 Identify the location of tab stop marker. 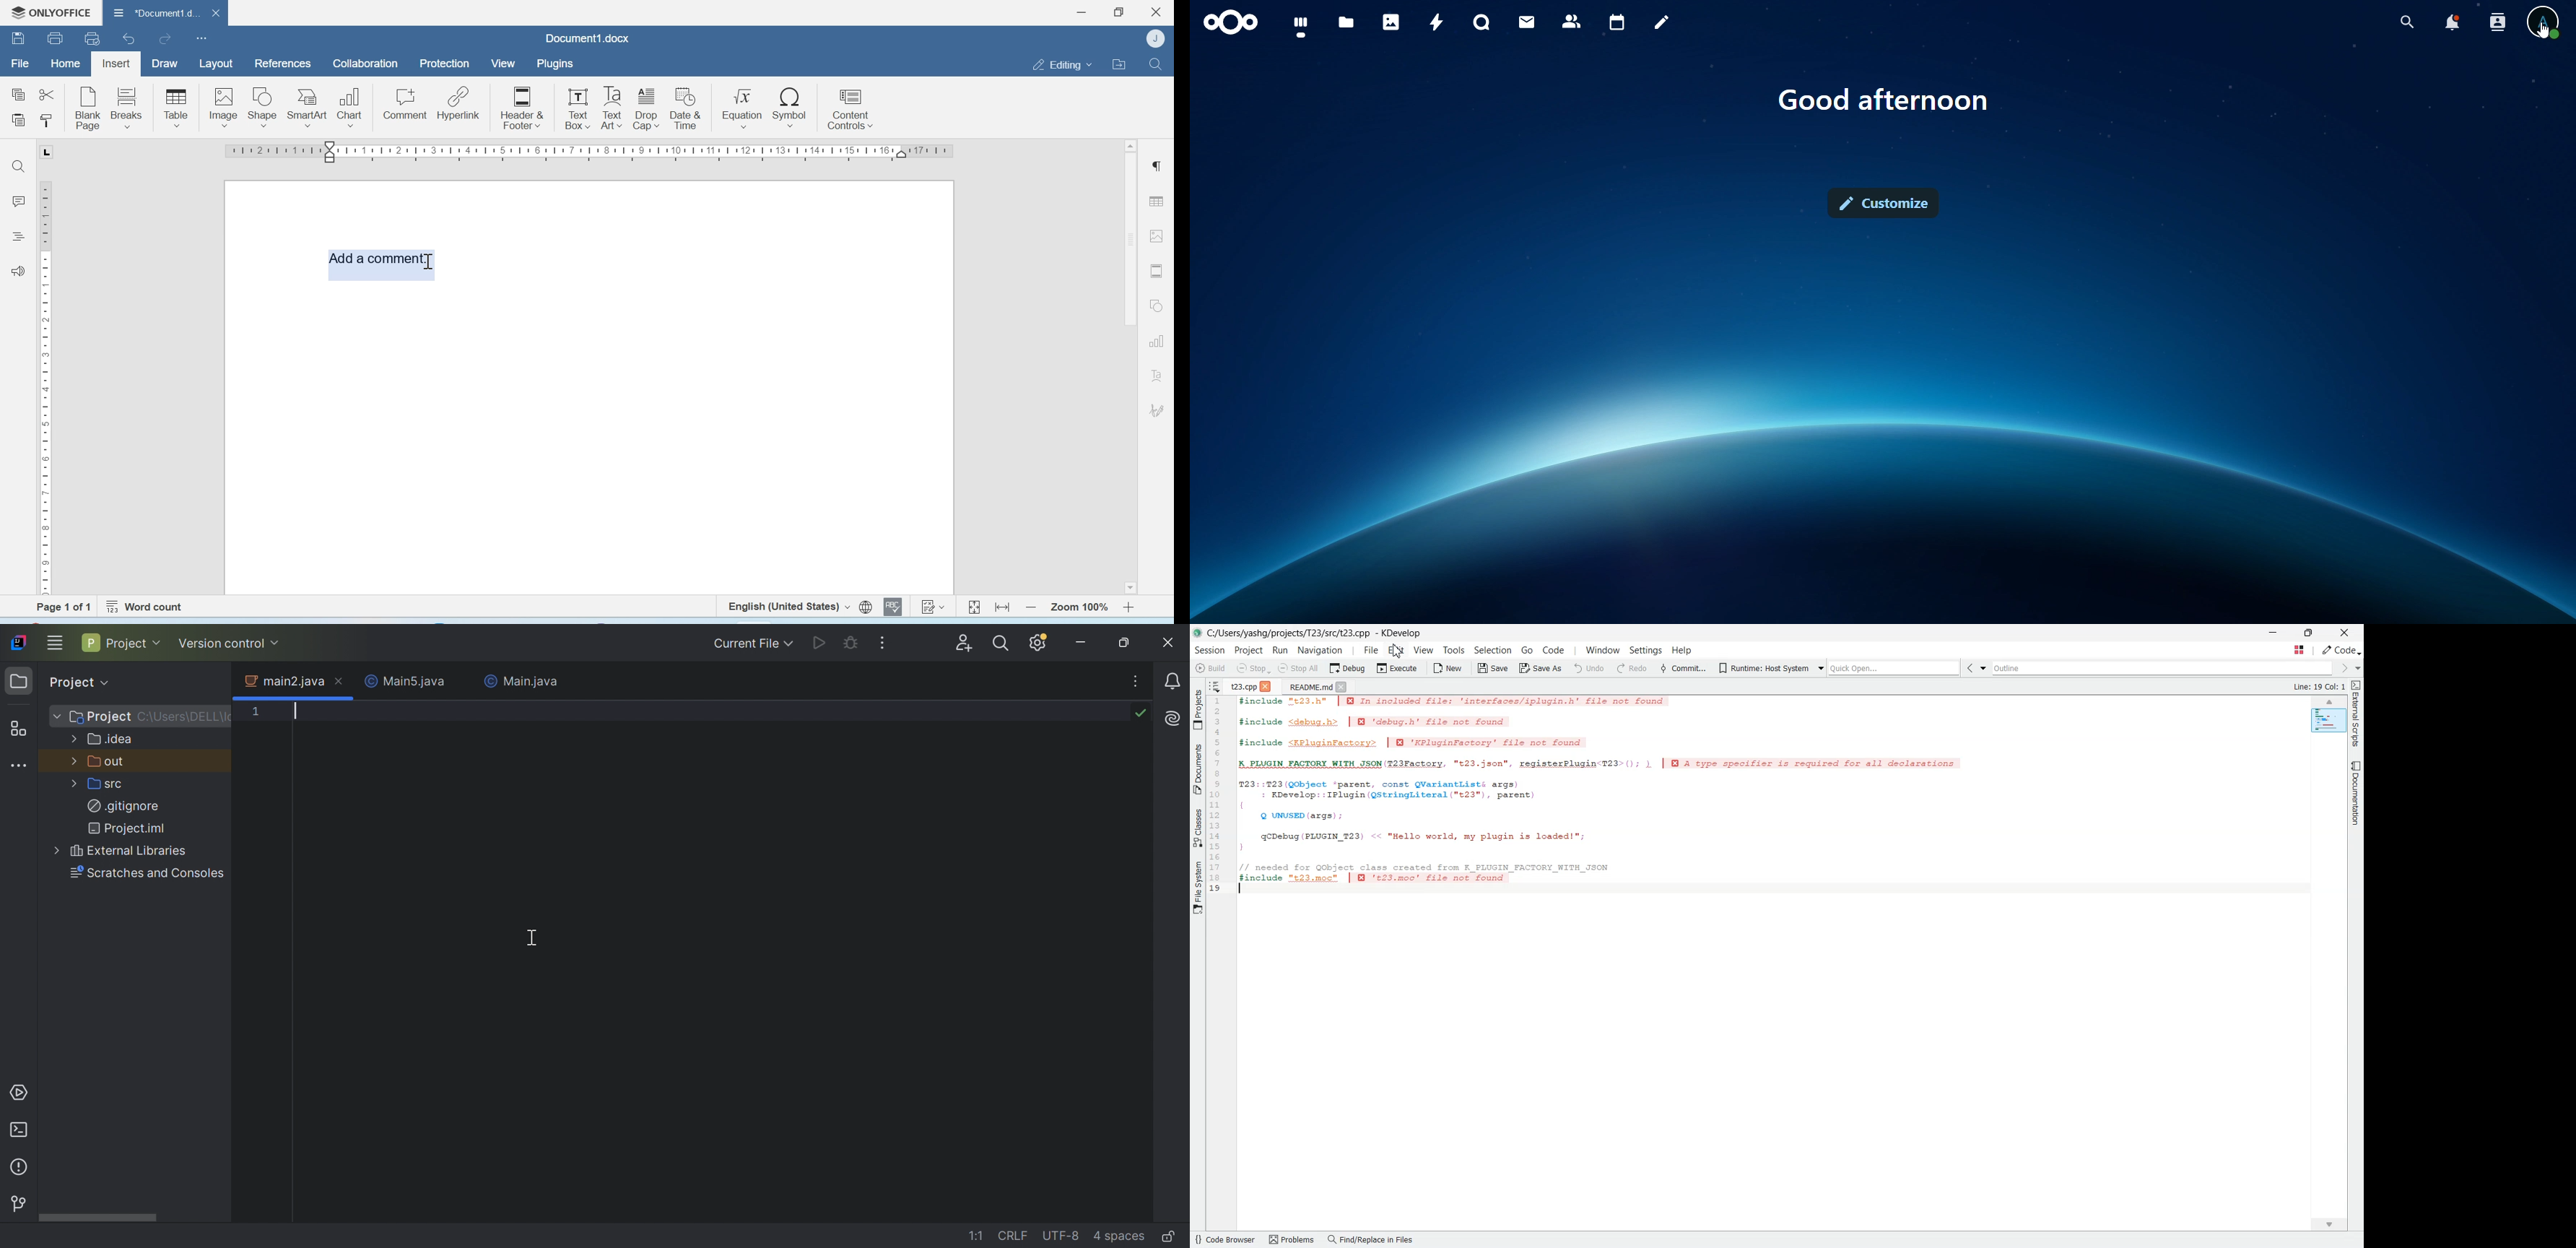
(49, 152).